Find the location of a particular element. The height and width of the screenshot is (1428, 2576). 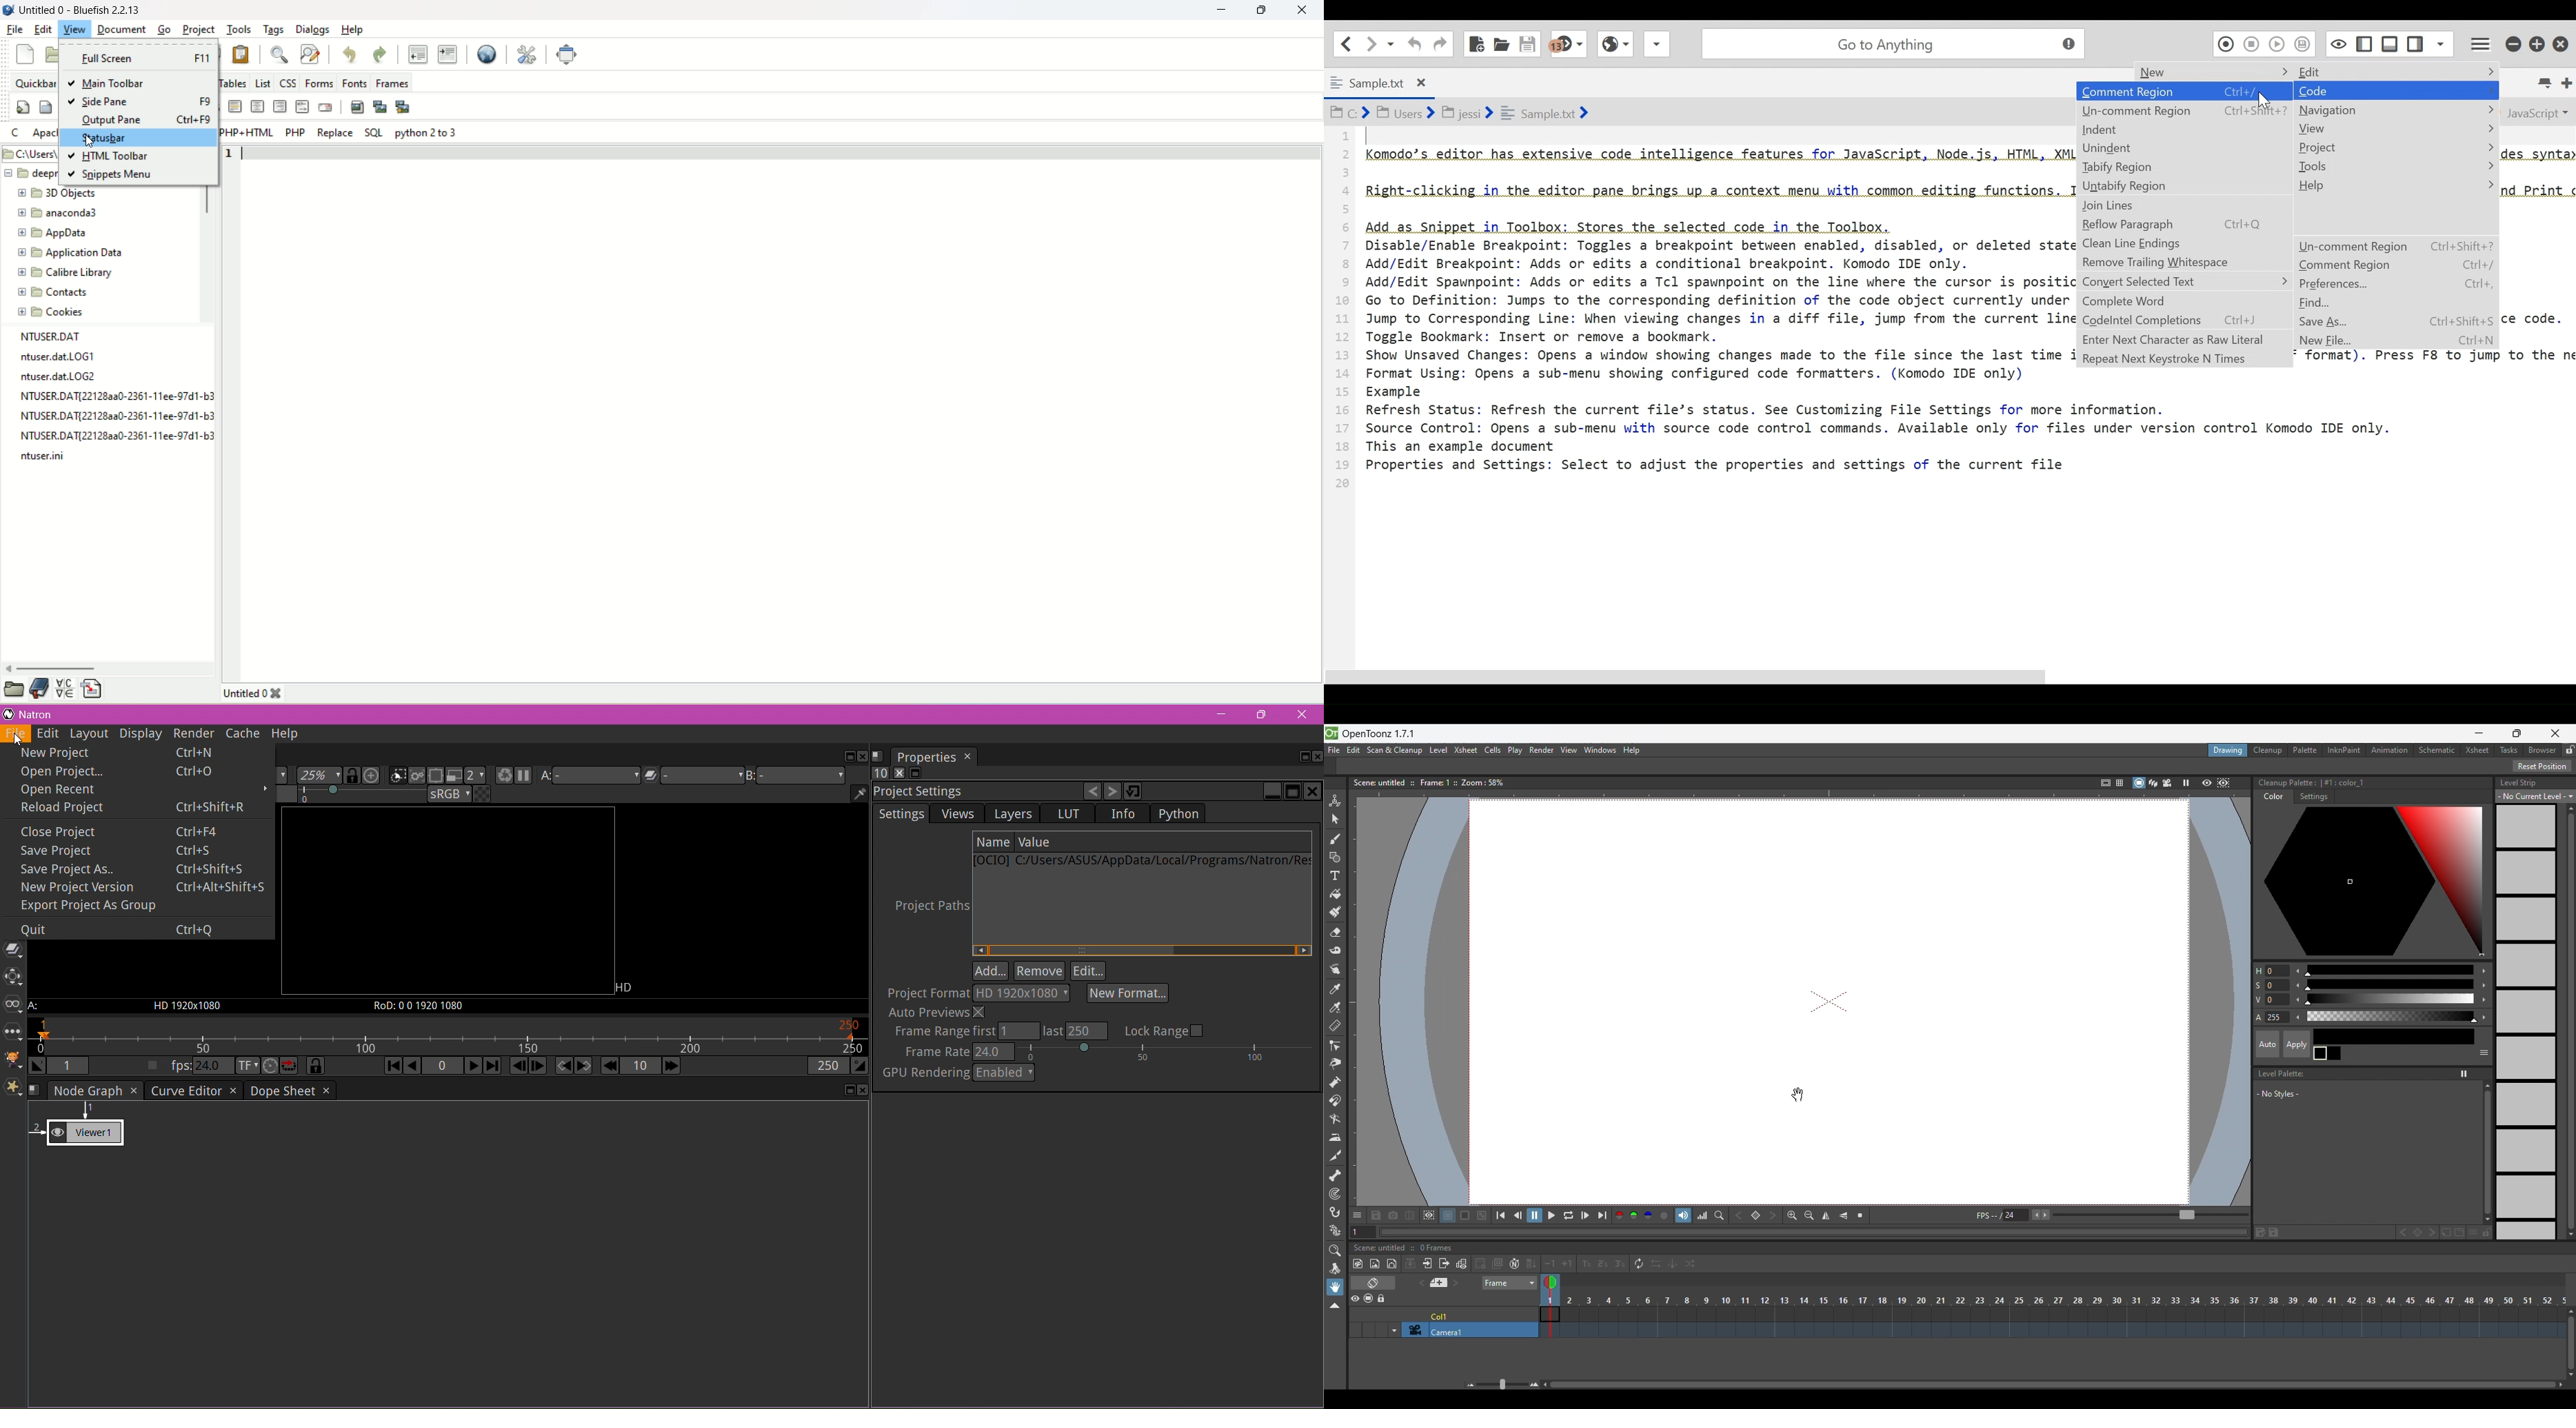

cookies is located at coordinates (55, 314).